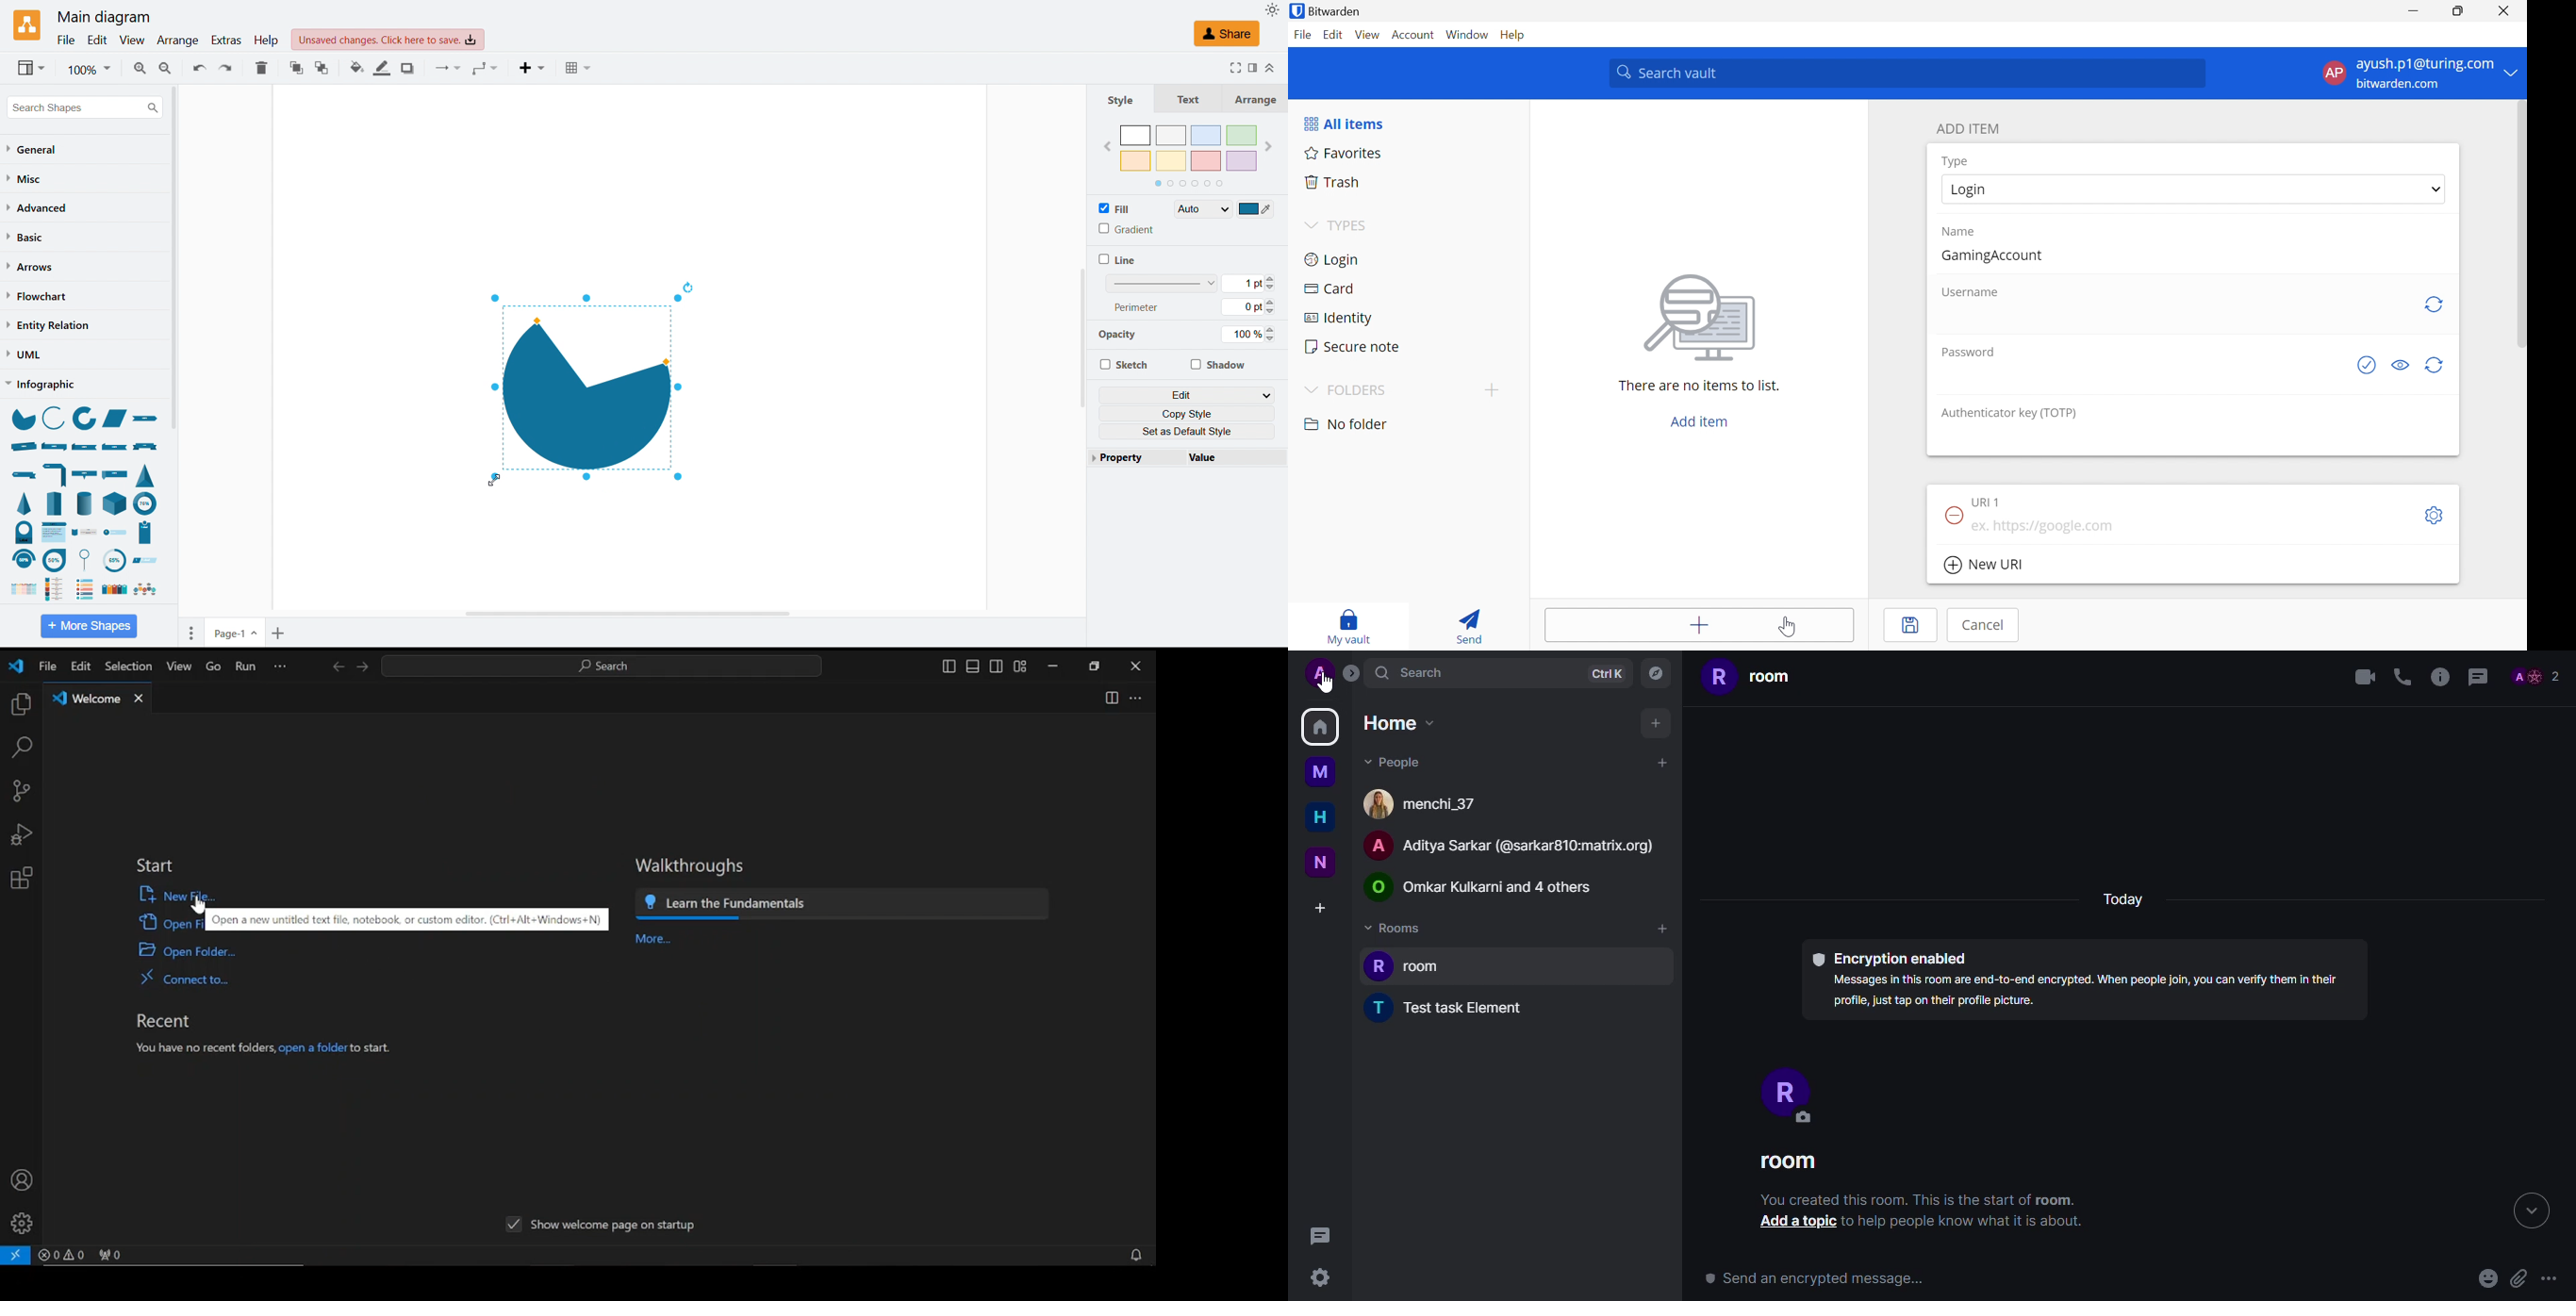 This screenshot has height=1316, width=2576. I want to click on Username, so click(1972, 293).